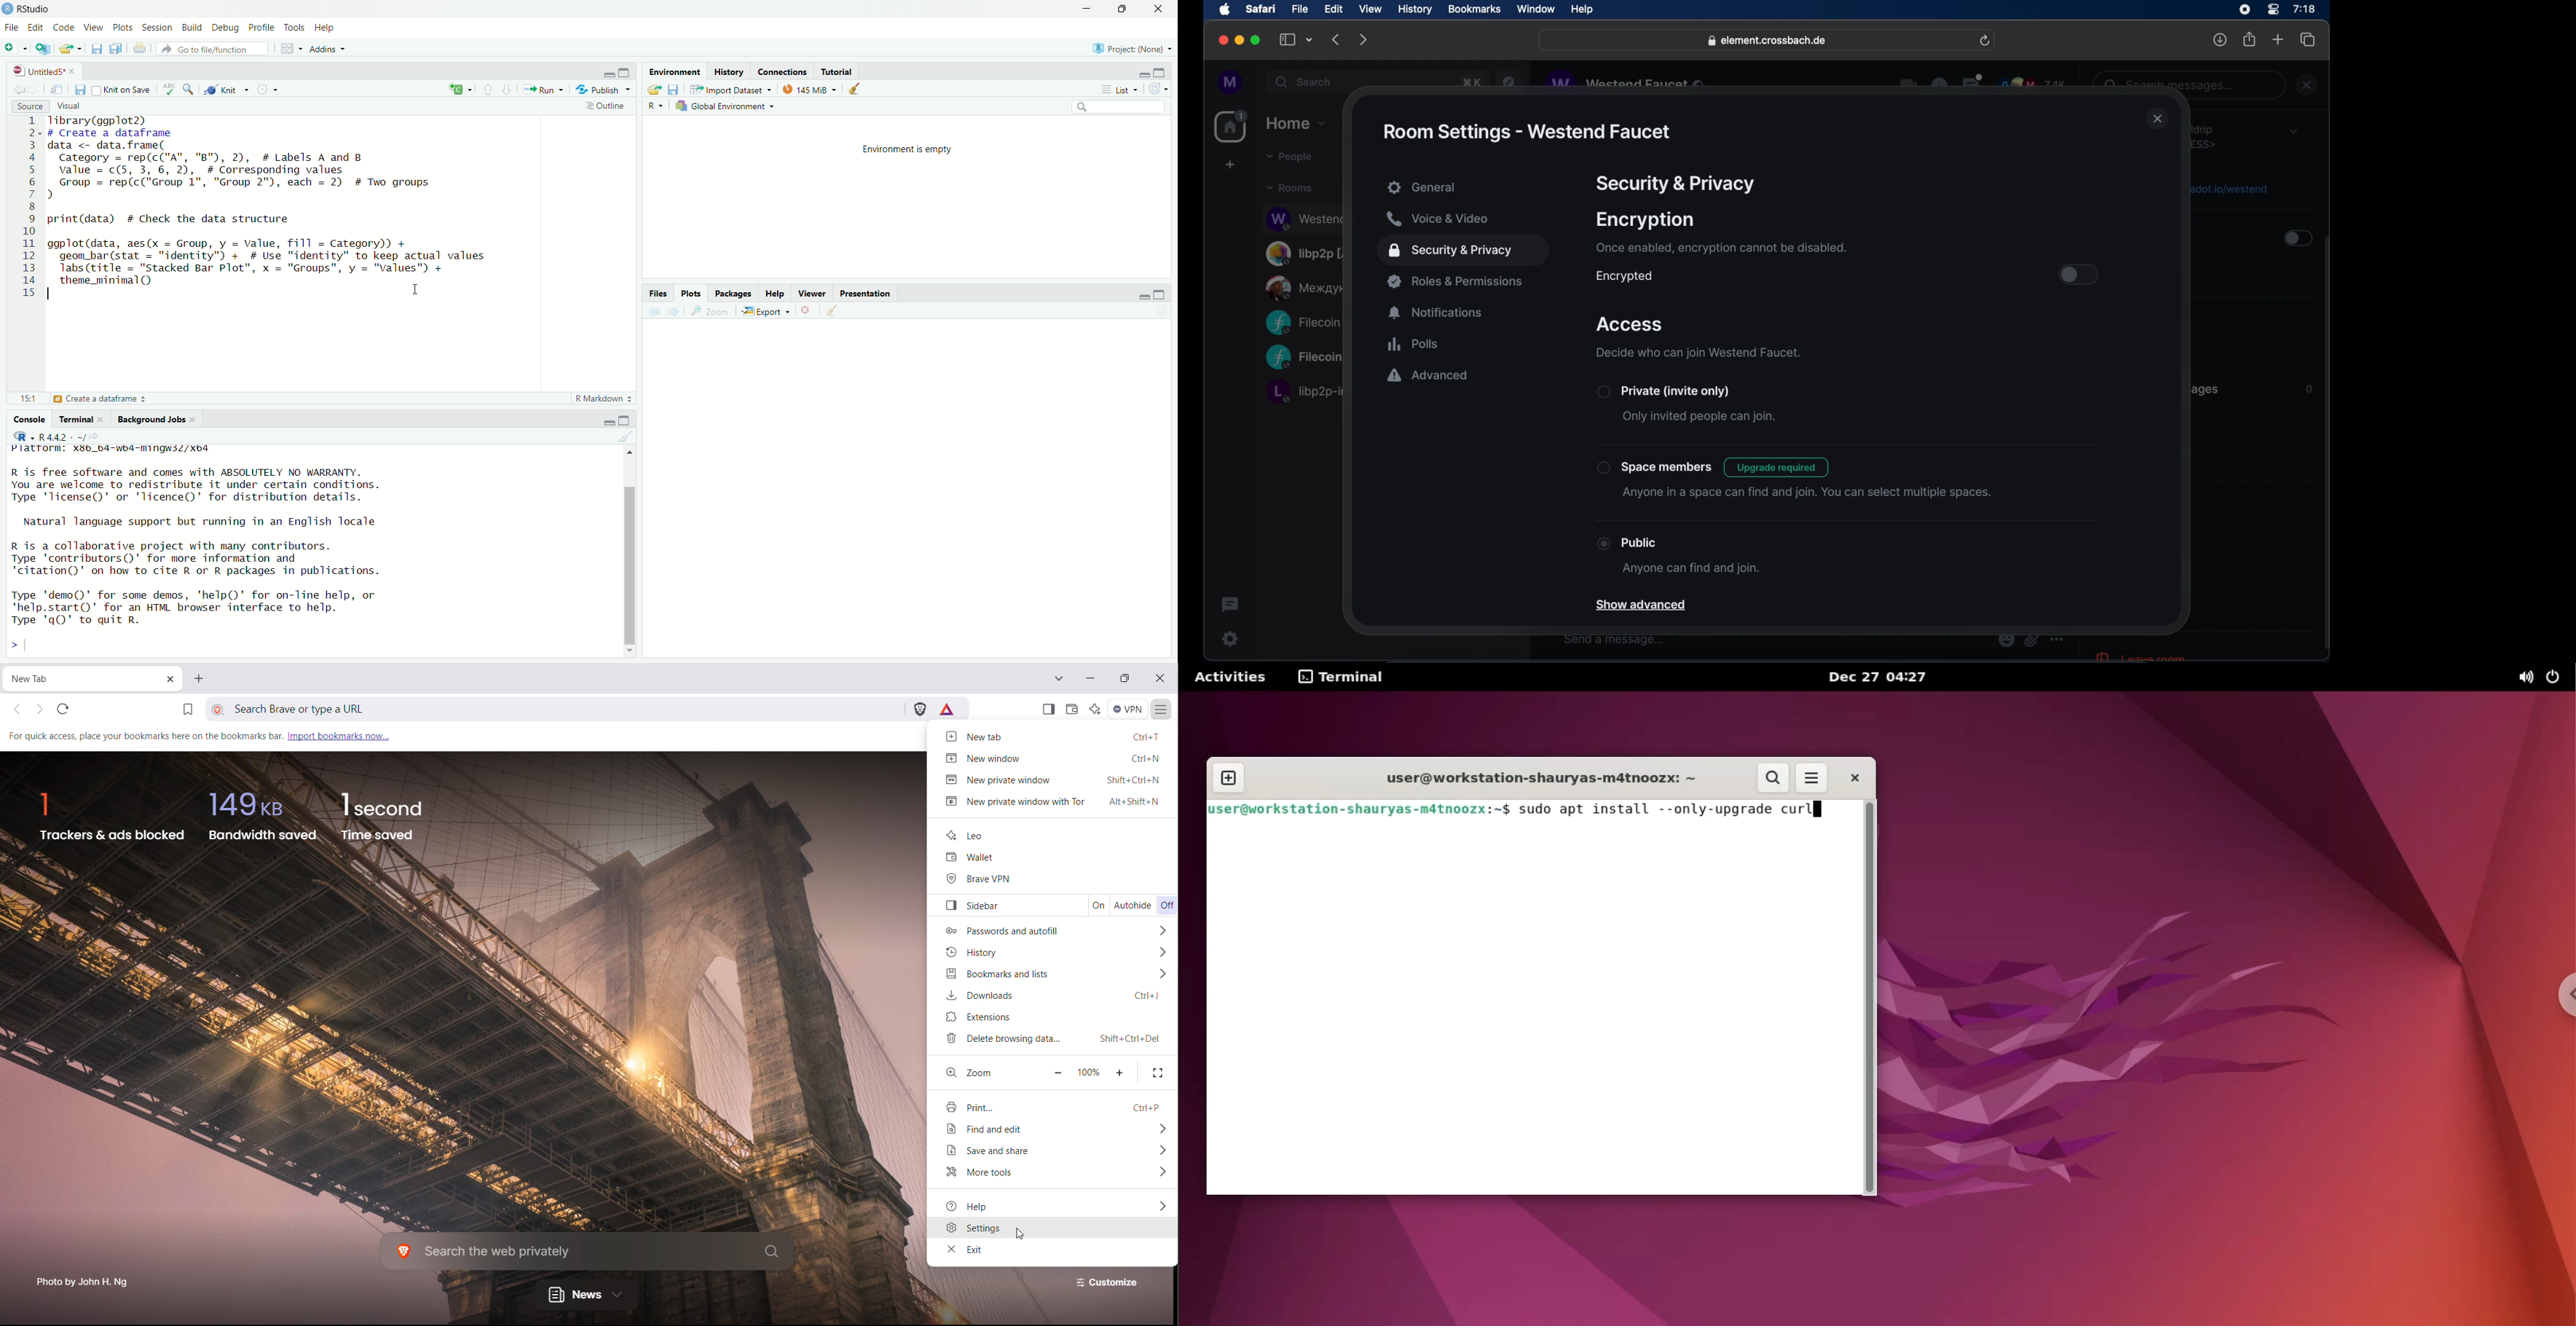 This screenshot has width=2576, height=1344. What do you see at coordinates (1129, 10) in the screenshot?
I see `Maximize` at bounding box center [1129, 10].